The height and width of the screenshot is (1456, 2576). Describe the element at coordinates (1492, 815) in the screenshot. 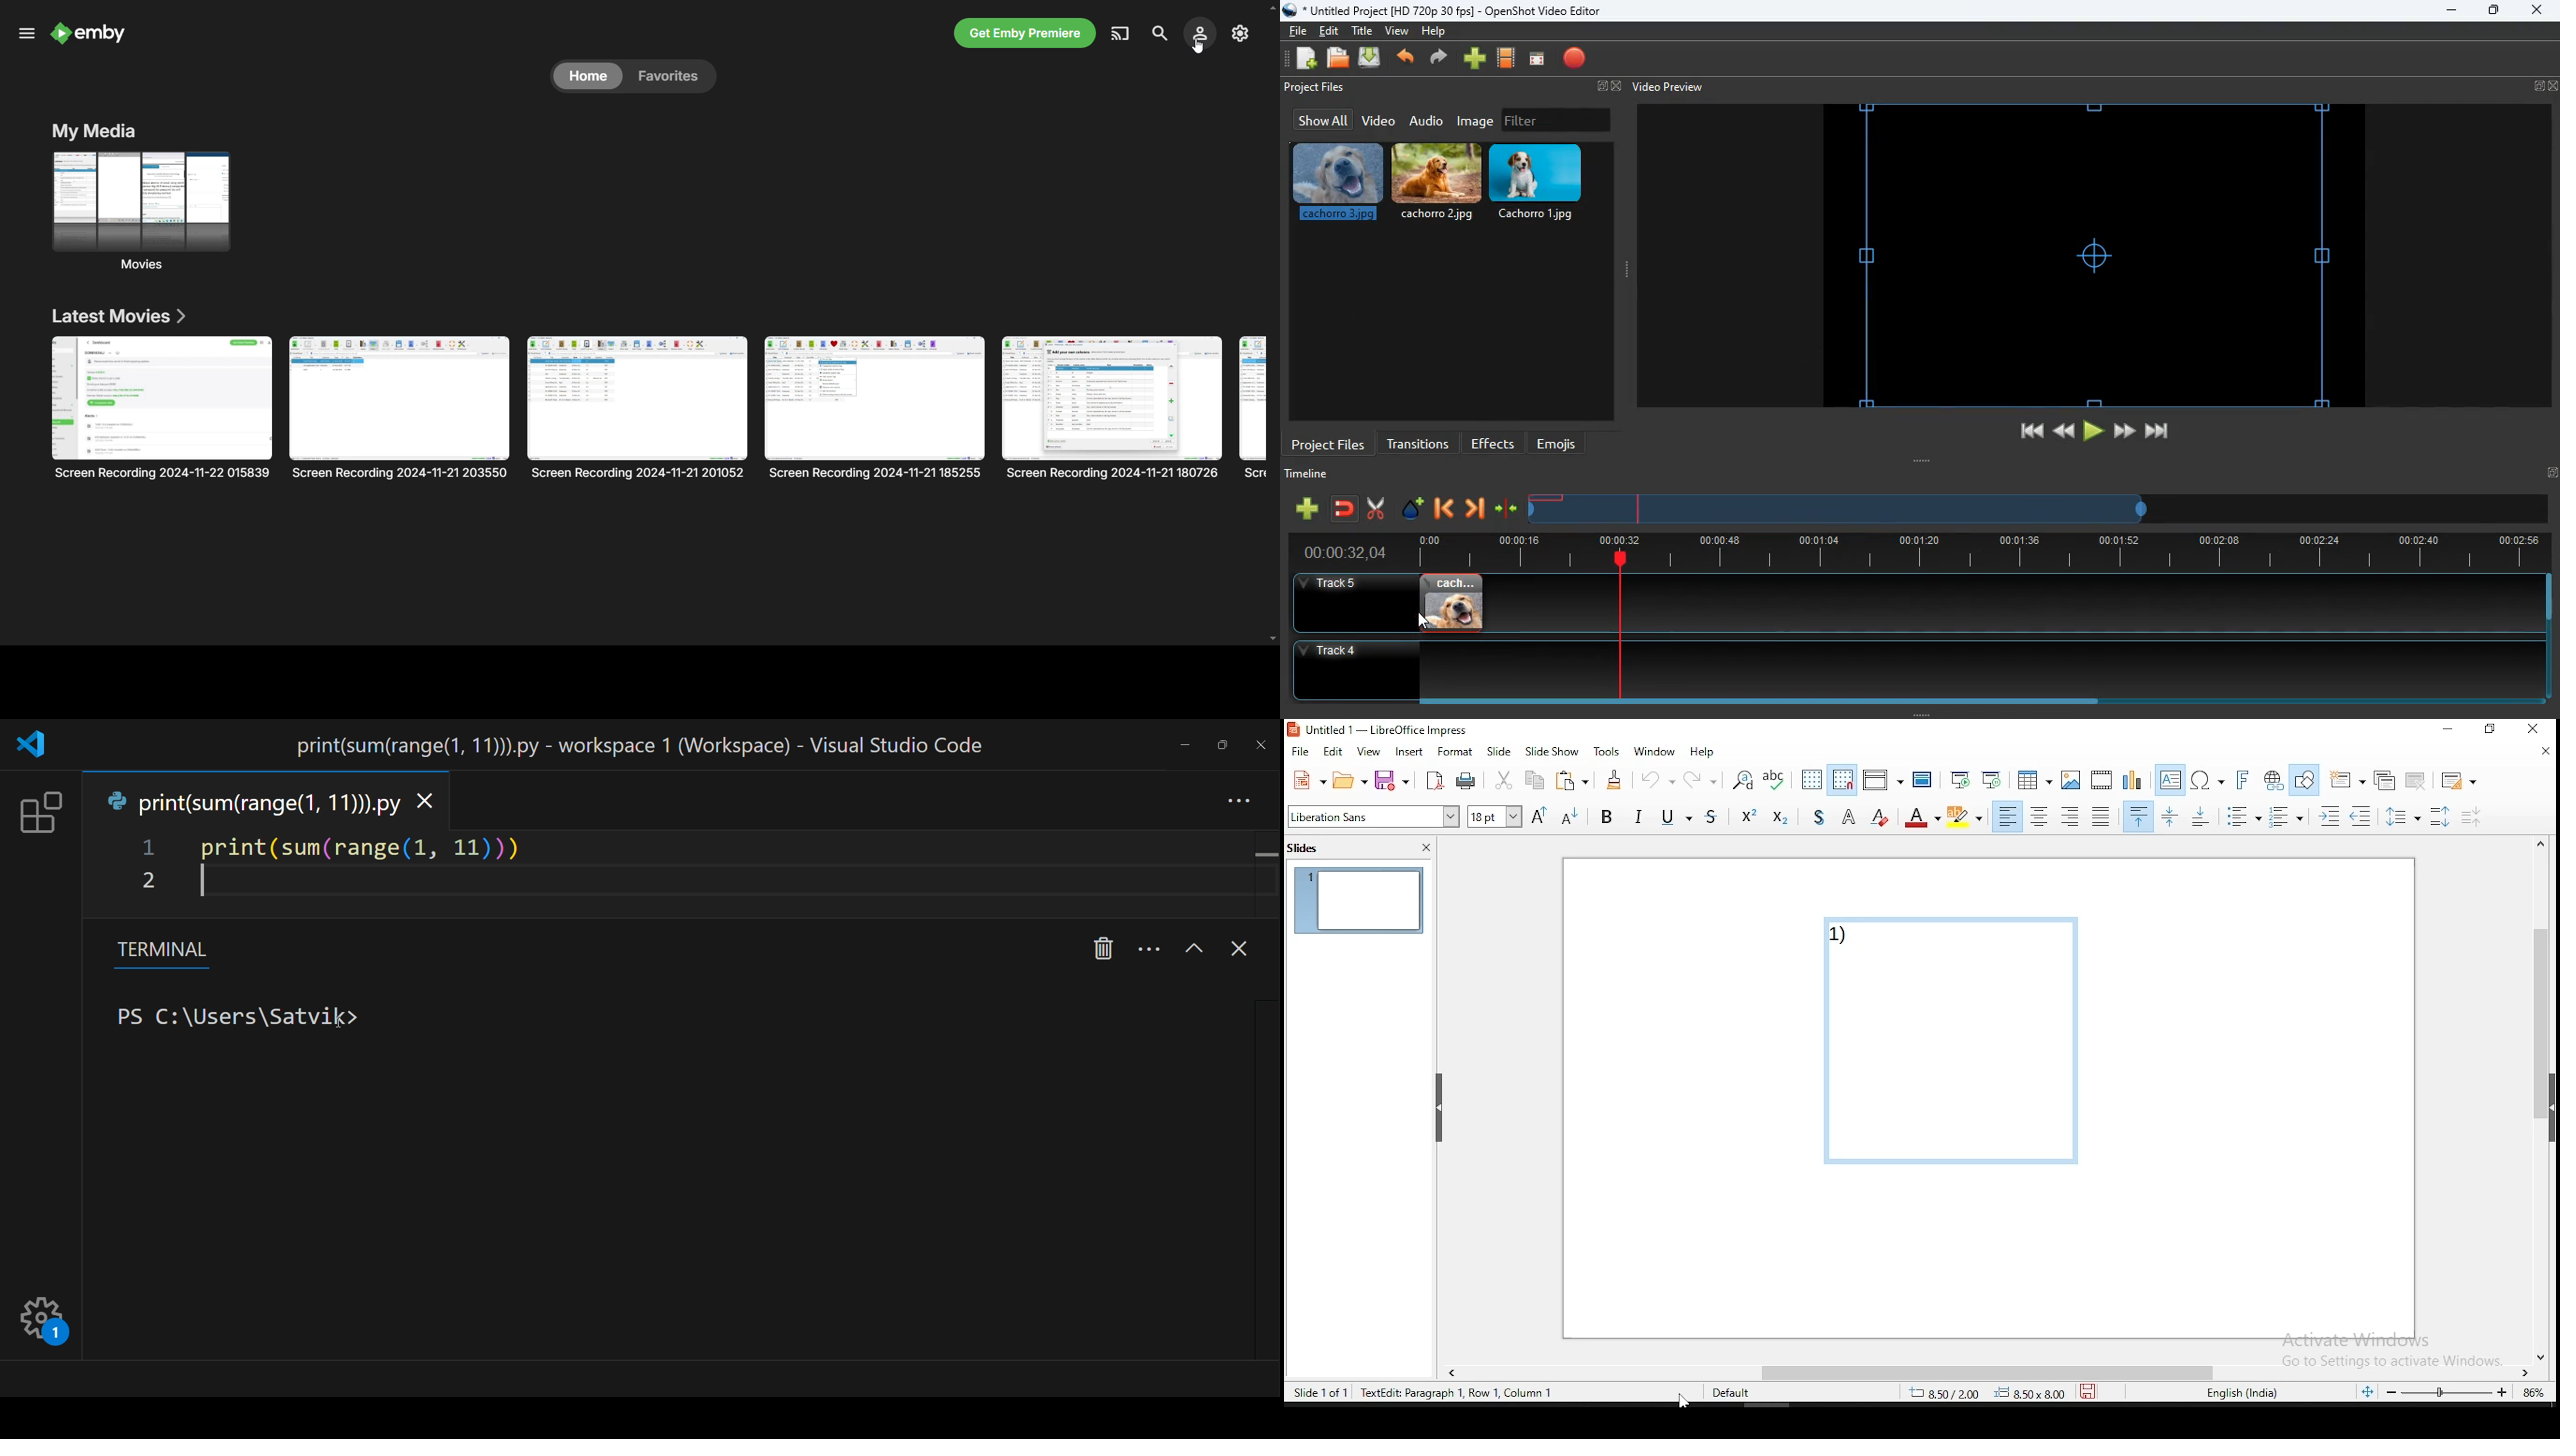

I see `font size` at that location.